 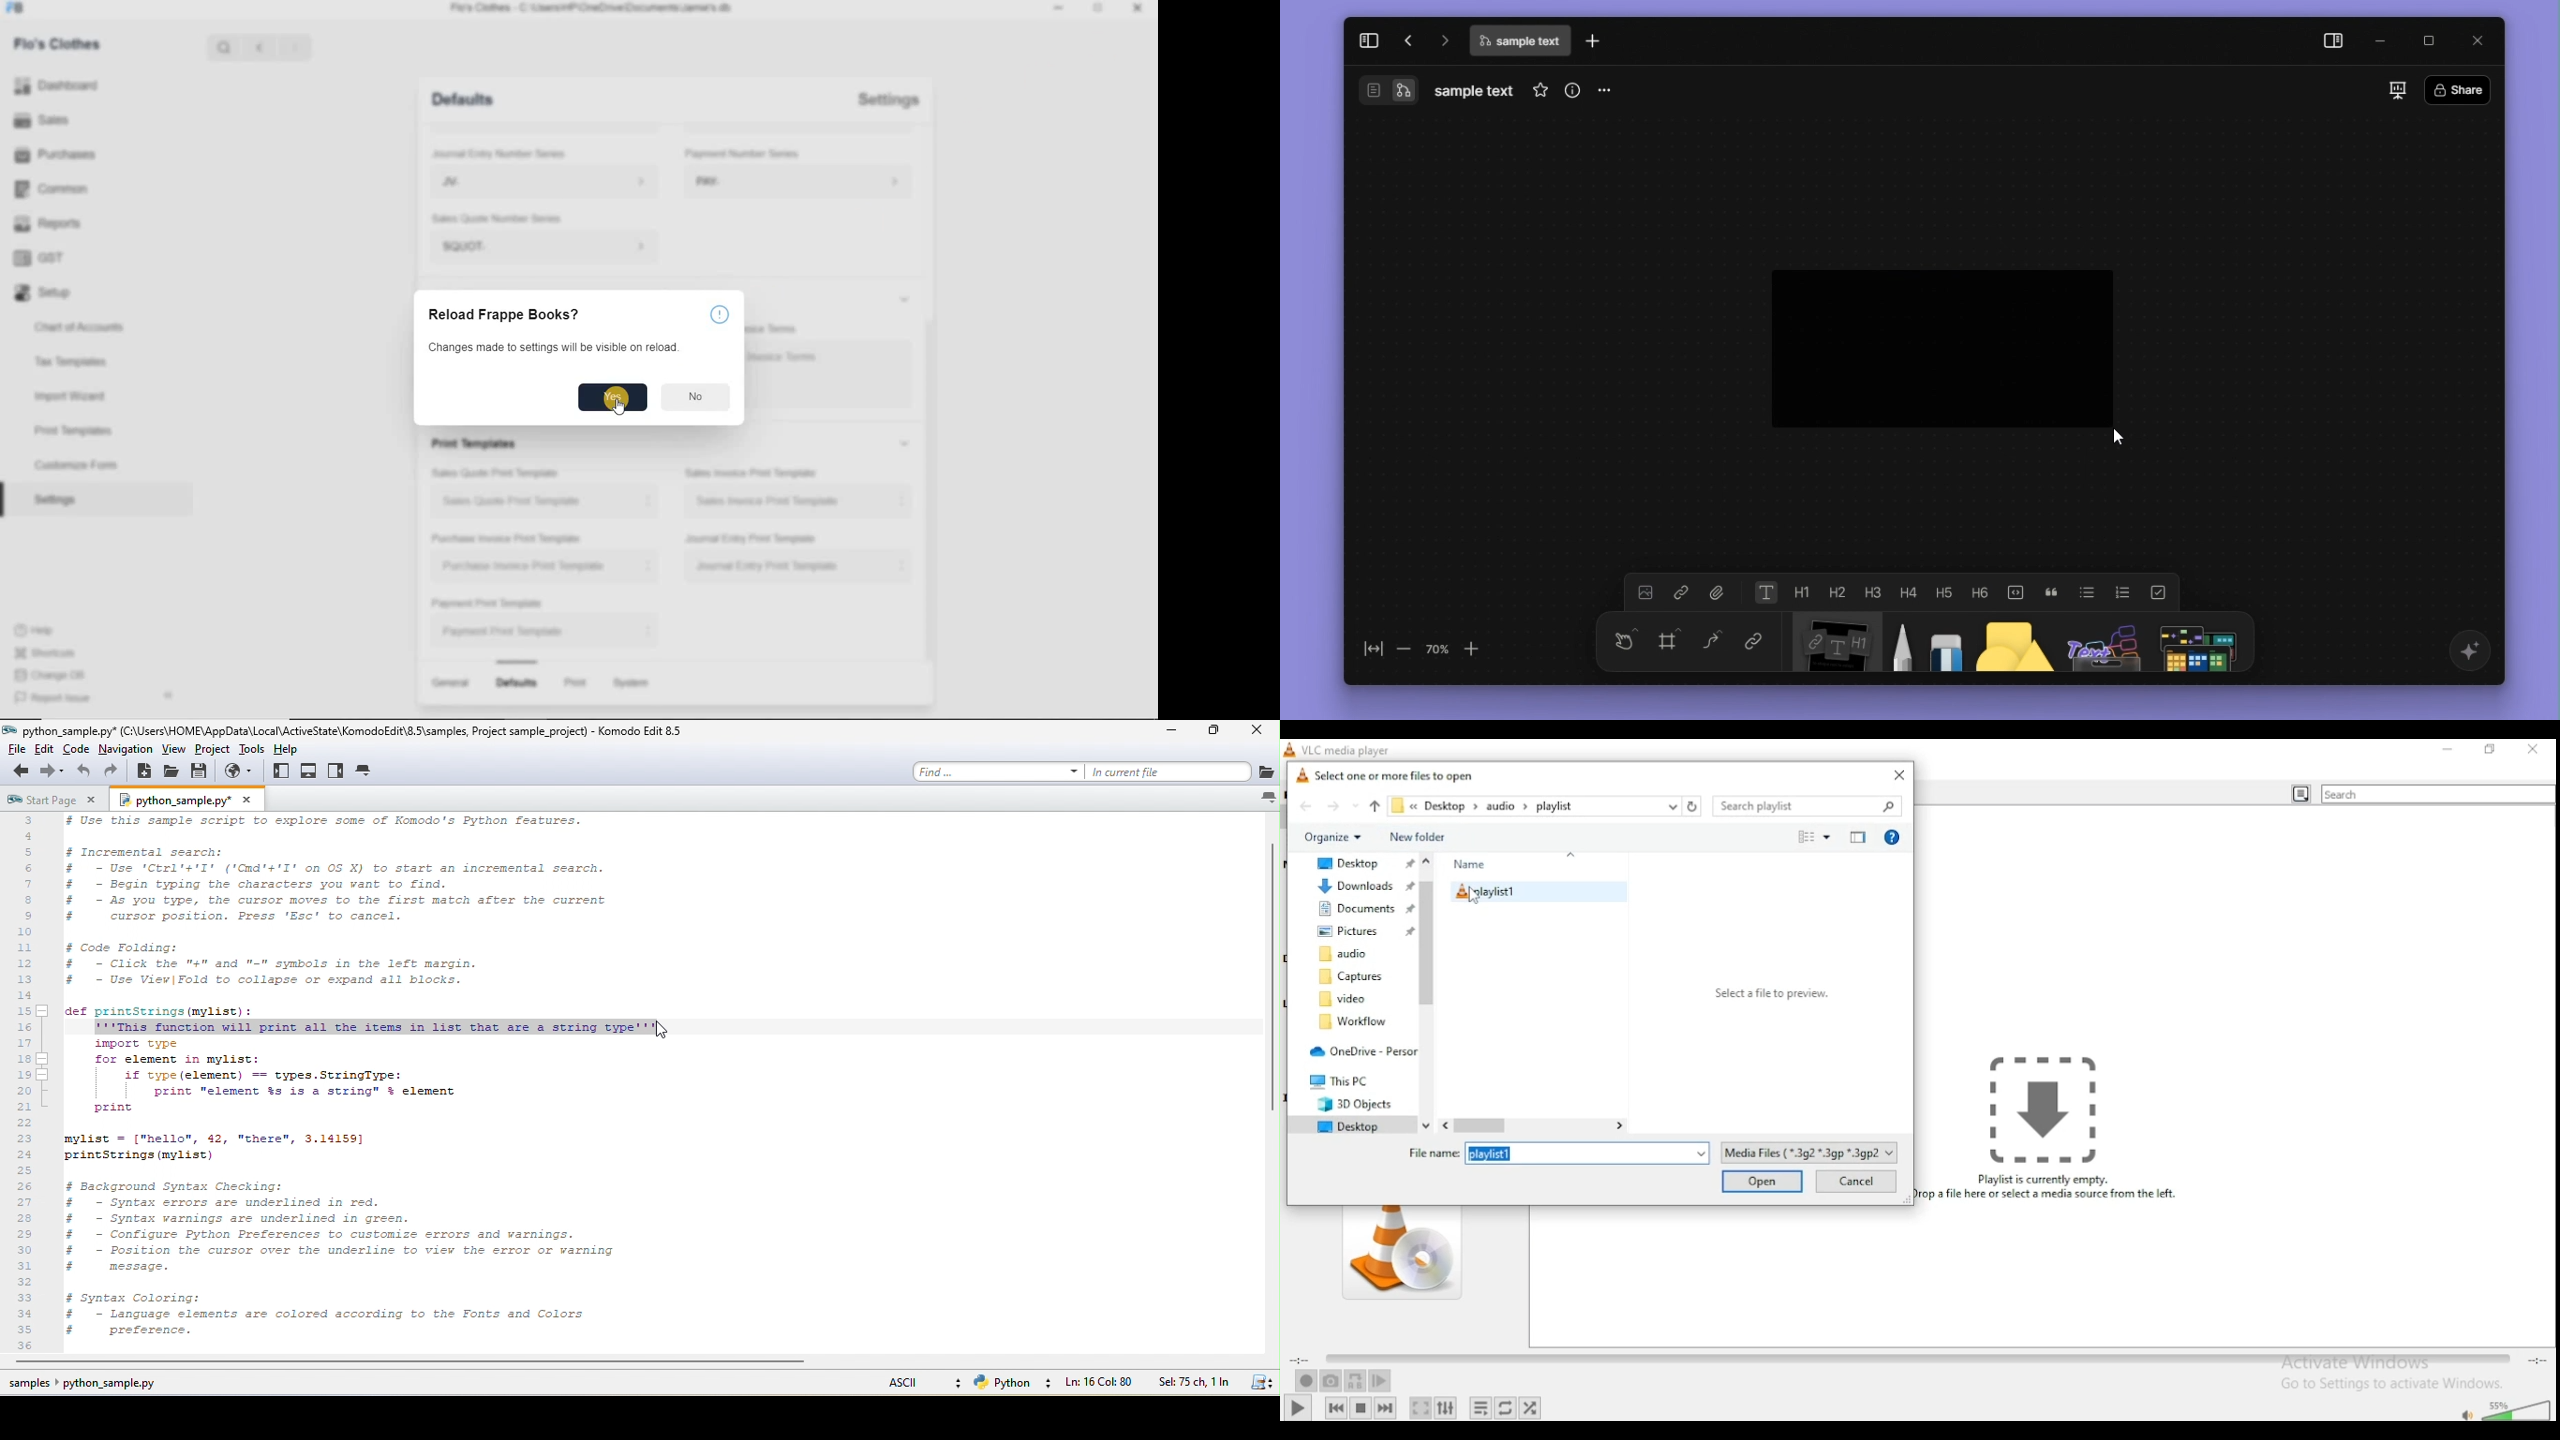 What do you see at coordinates (1176, 731) in the screenshot?
I see `minimize` at bounding box center [1176, 731].